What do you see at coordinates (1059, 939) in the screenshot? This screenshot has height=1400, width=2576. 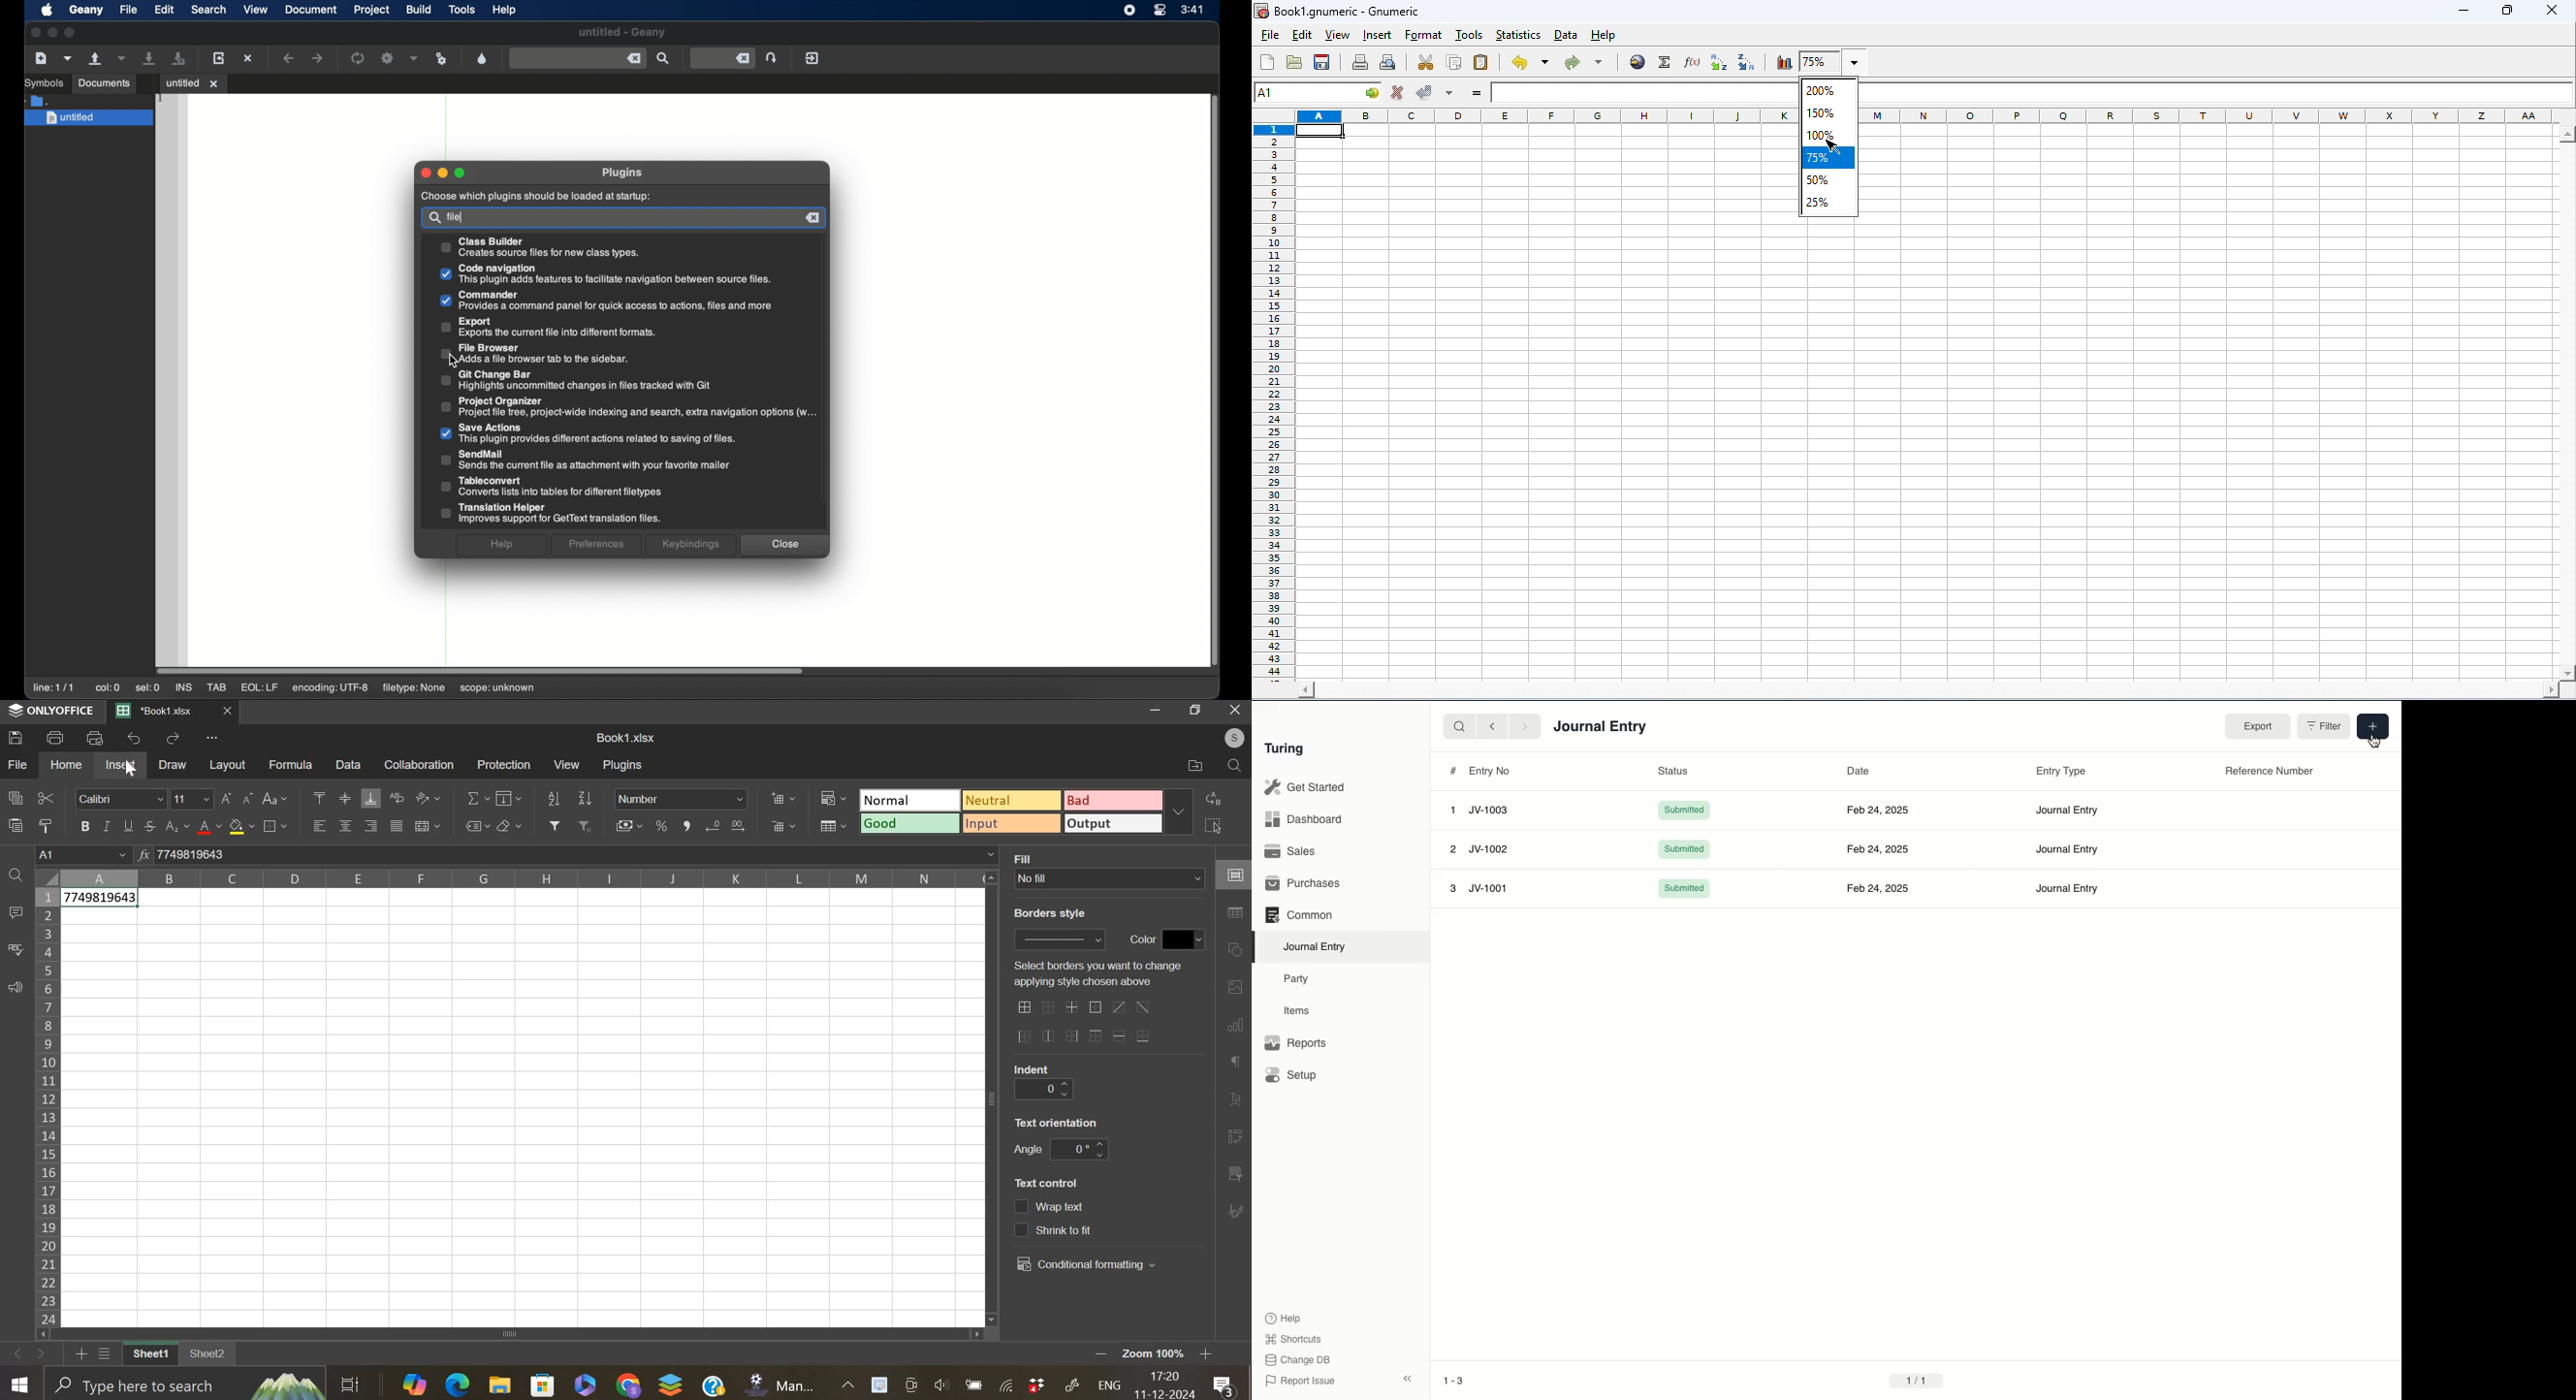 I see `border style` at bounding box center [1059, 939].